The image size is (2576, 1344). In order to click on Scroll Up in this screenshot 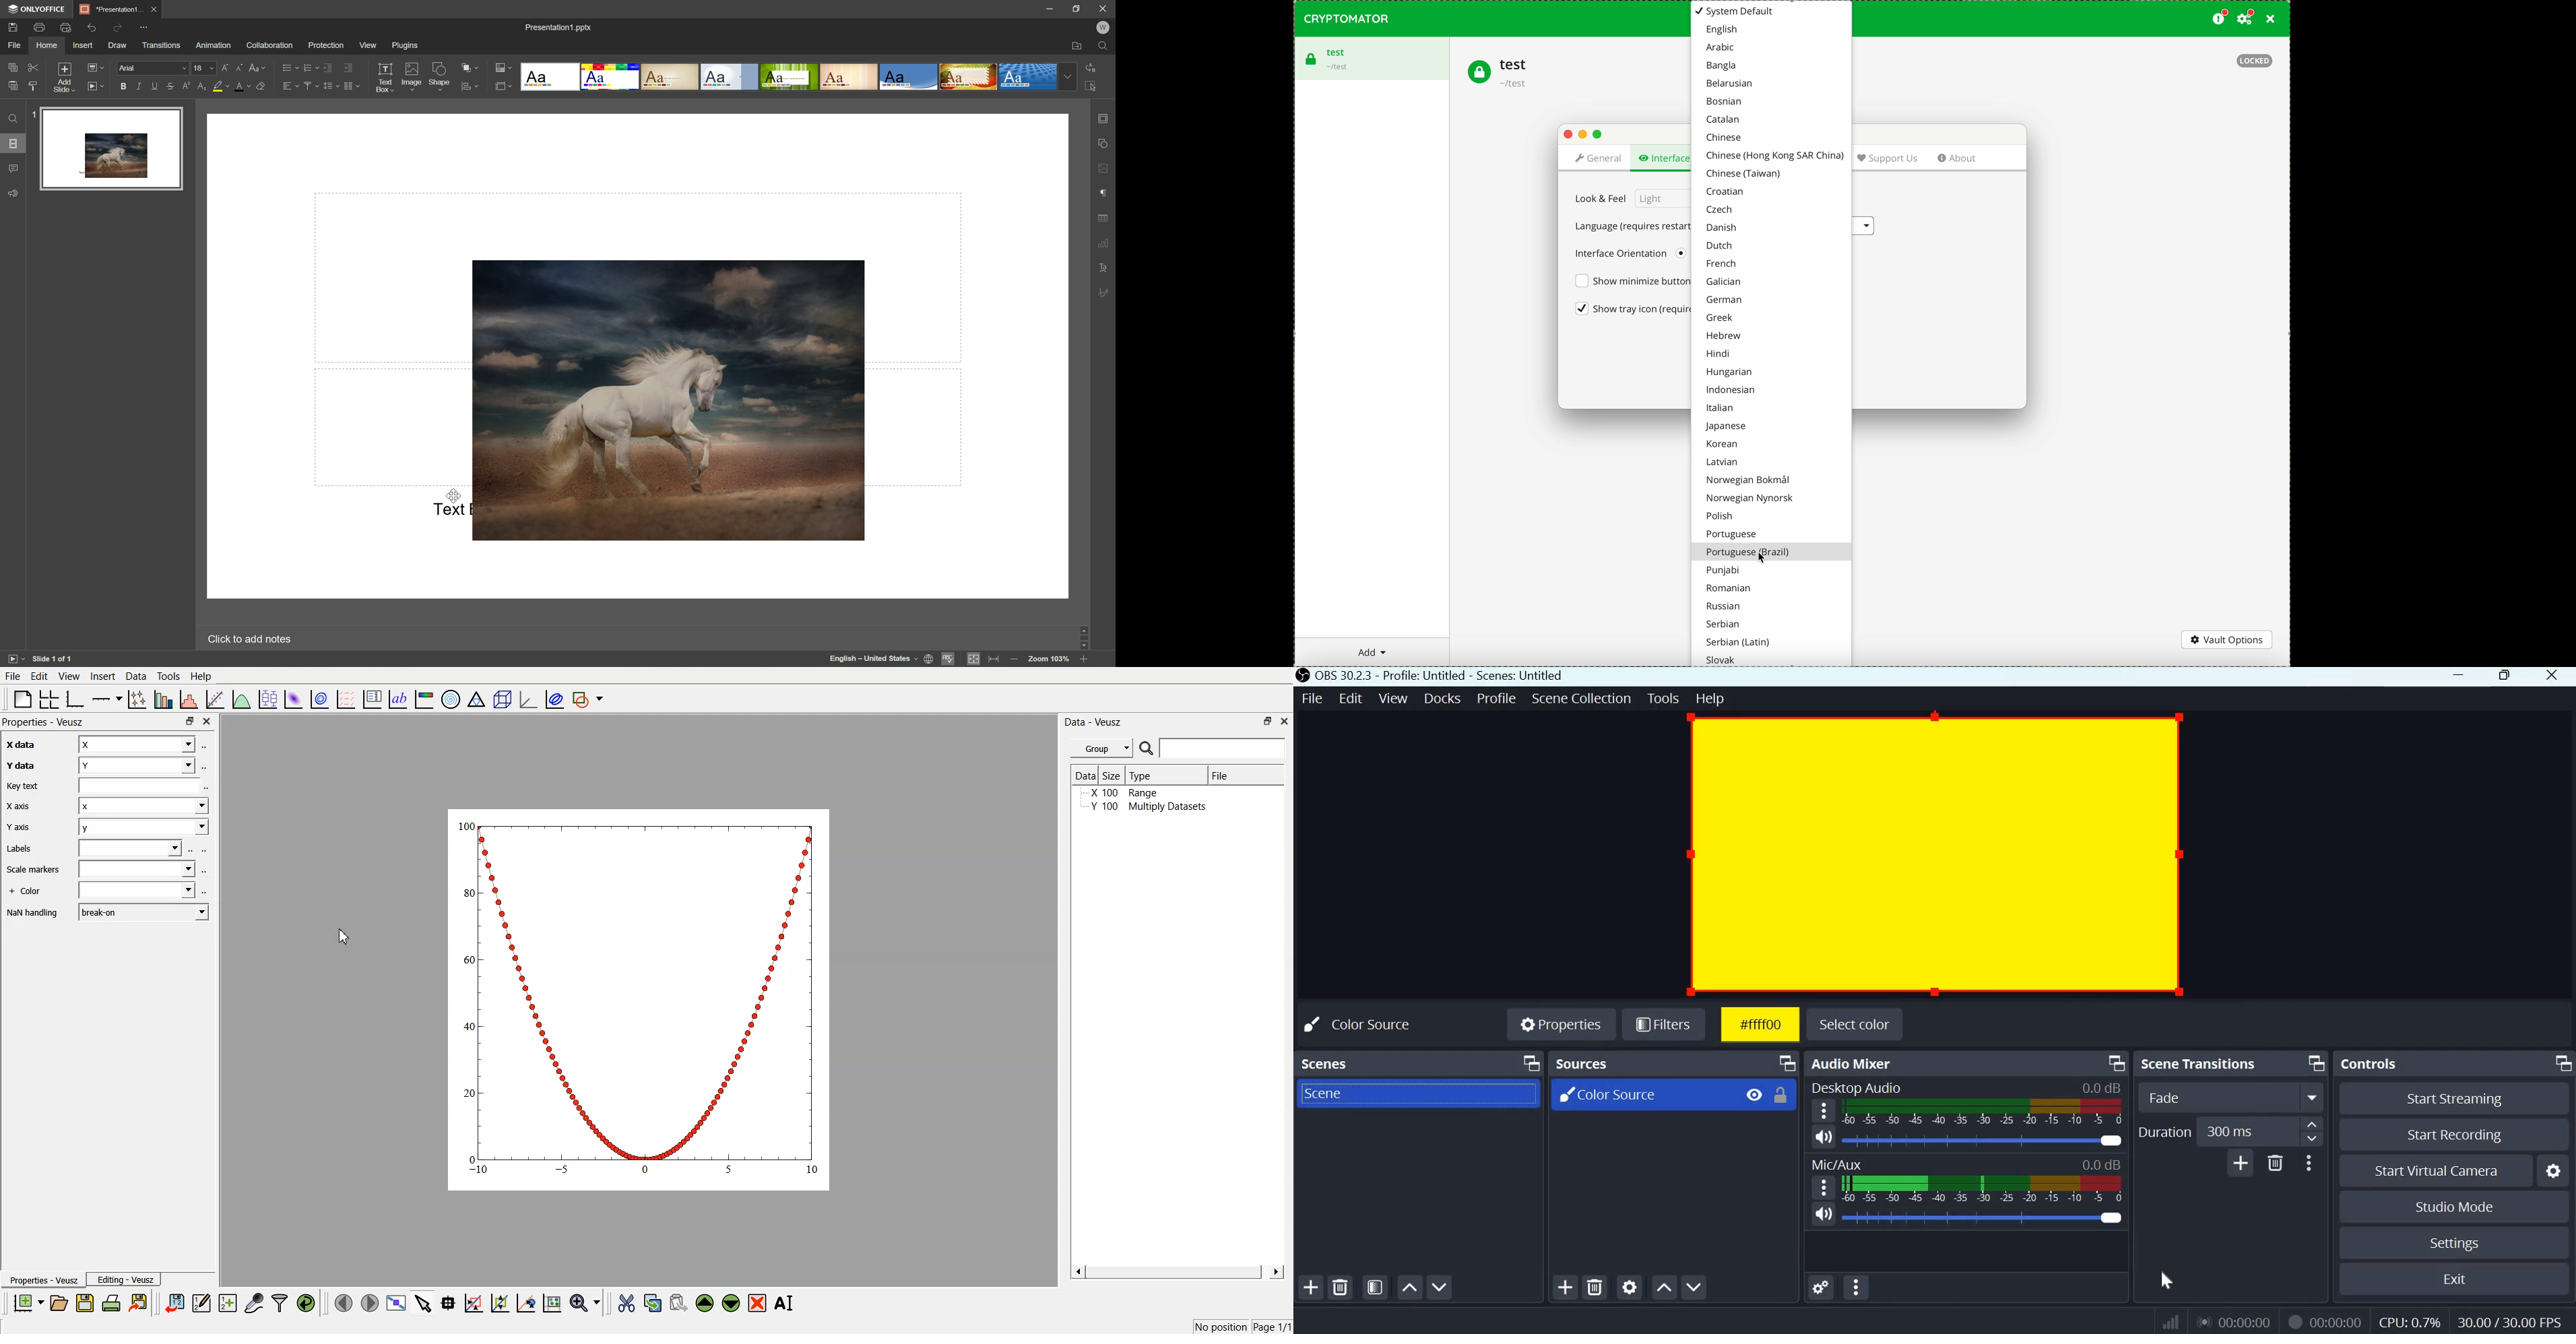, I will do `click(1083, 626)`.